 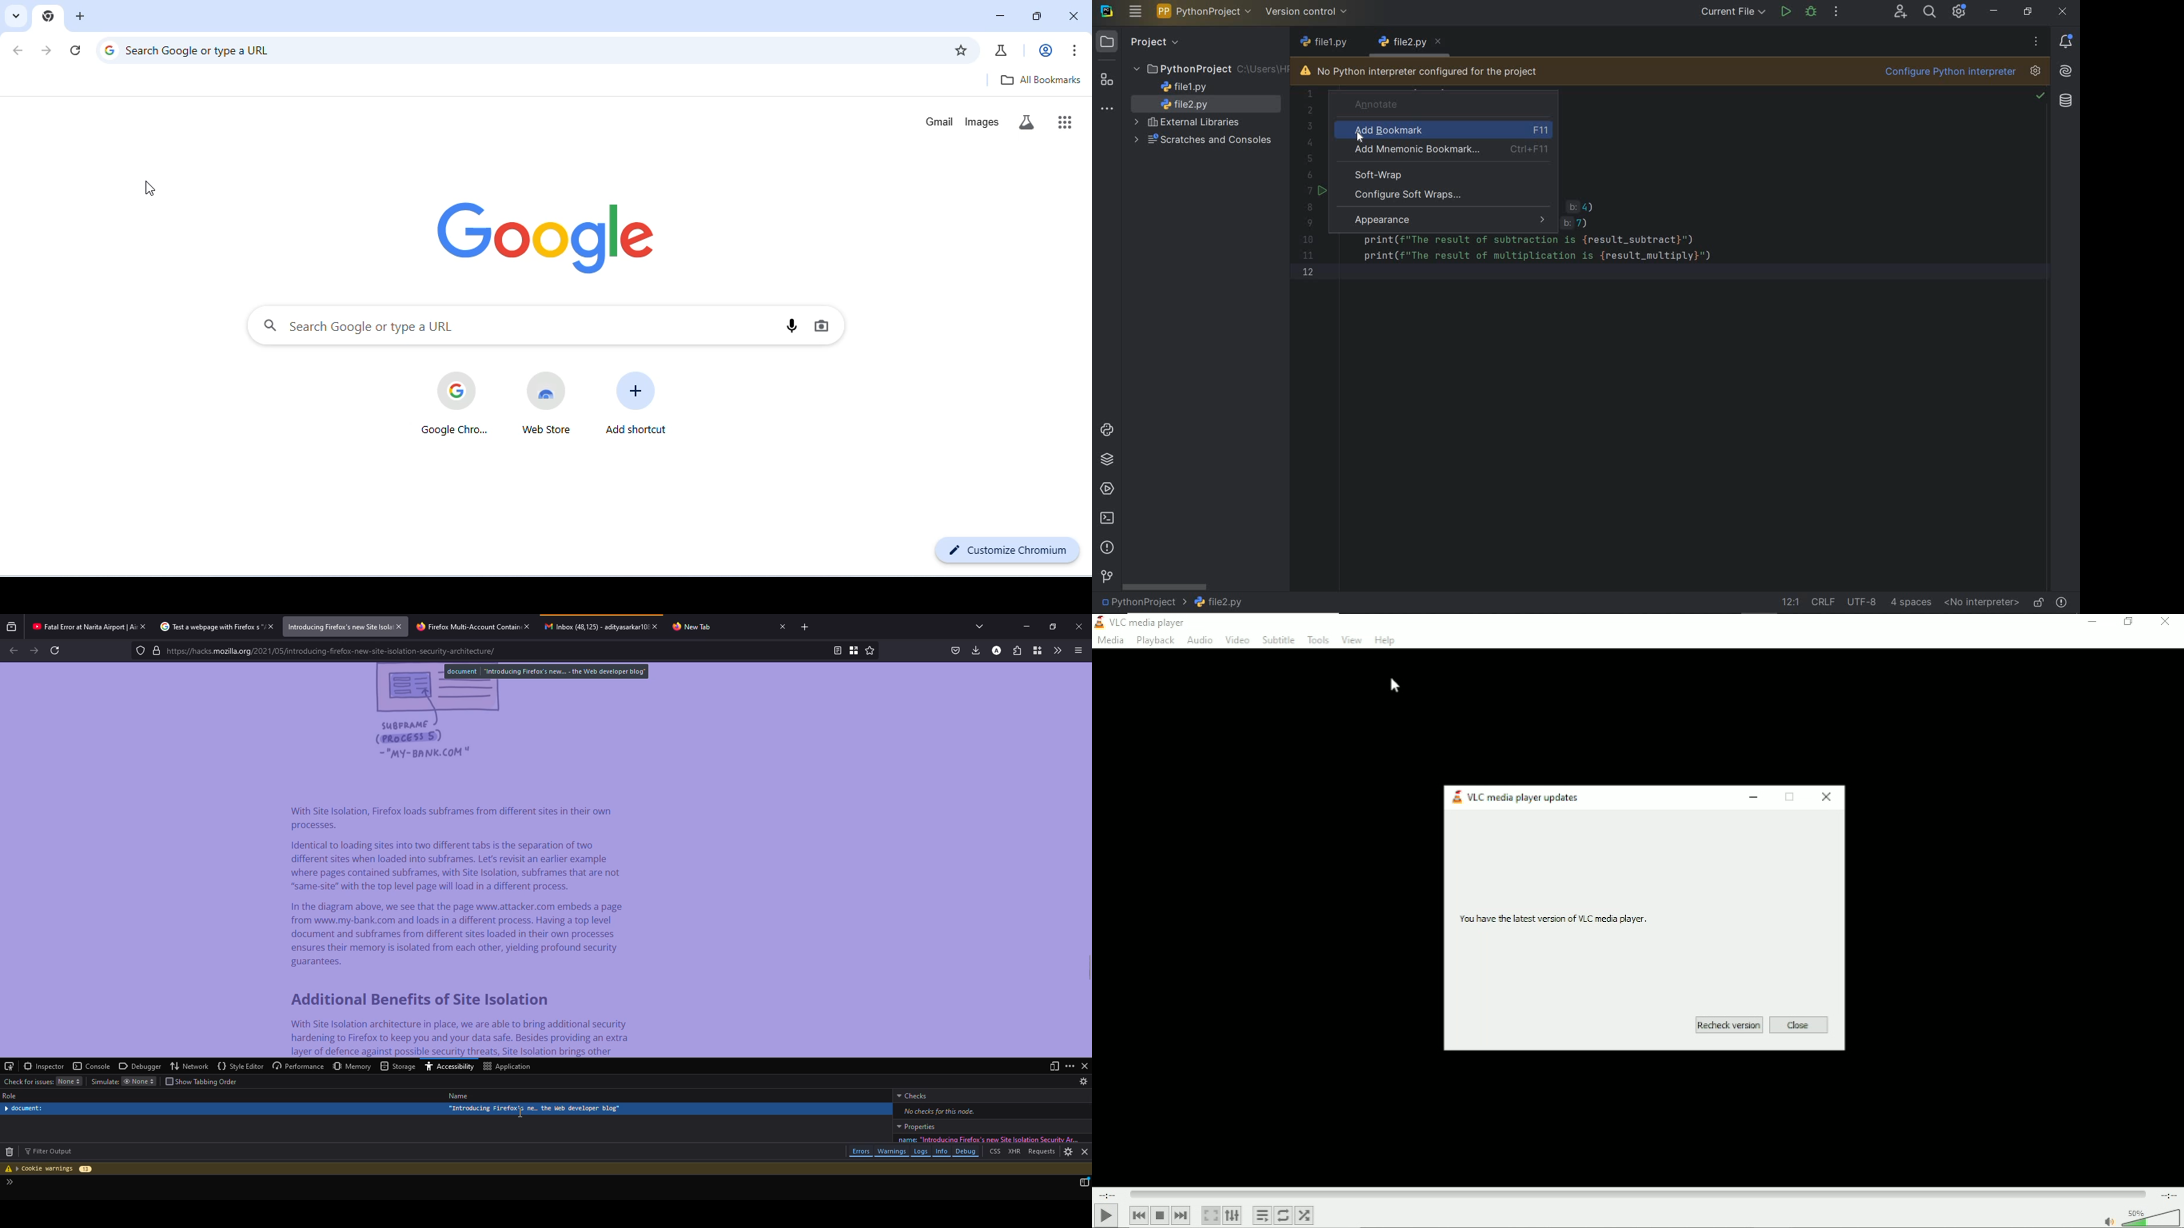 What do you see at coordinates (1636, 1195) in the screenshot?
I see `Play duration` at bounding box center [1636, 1195].